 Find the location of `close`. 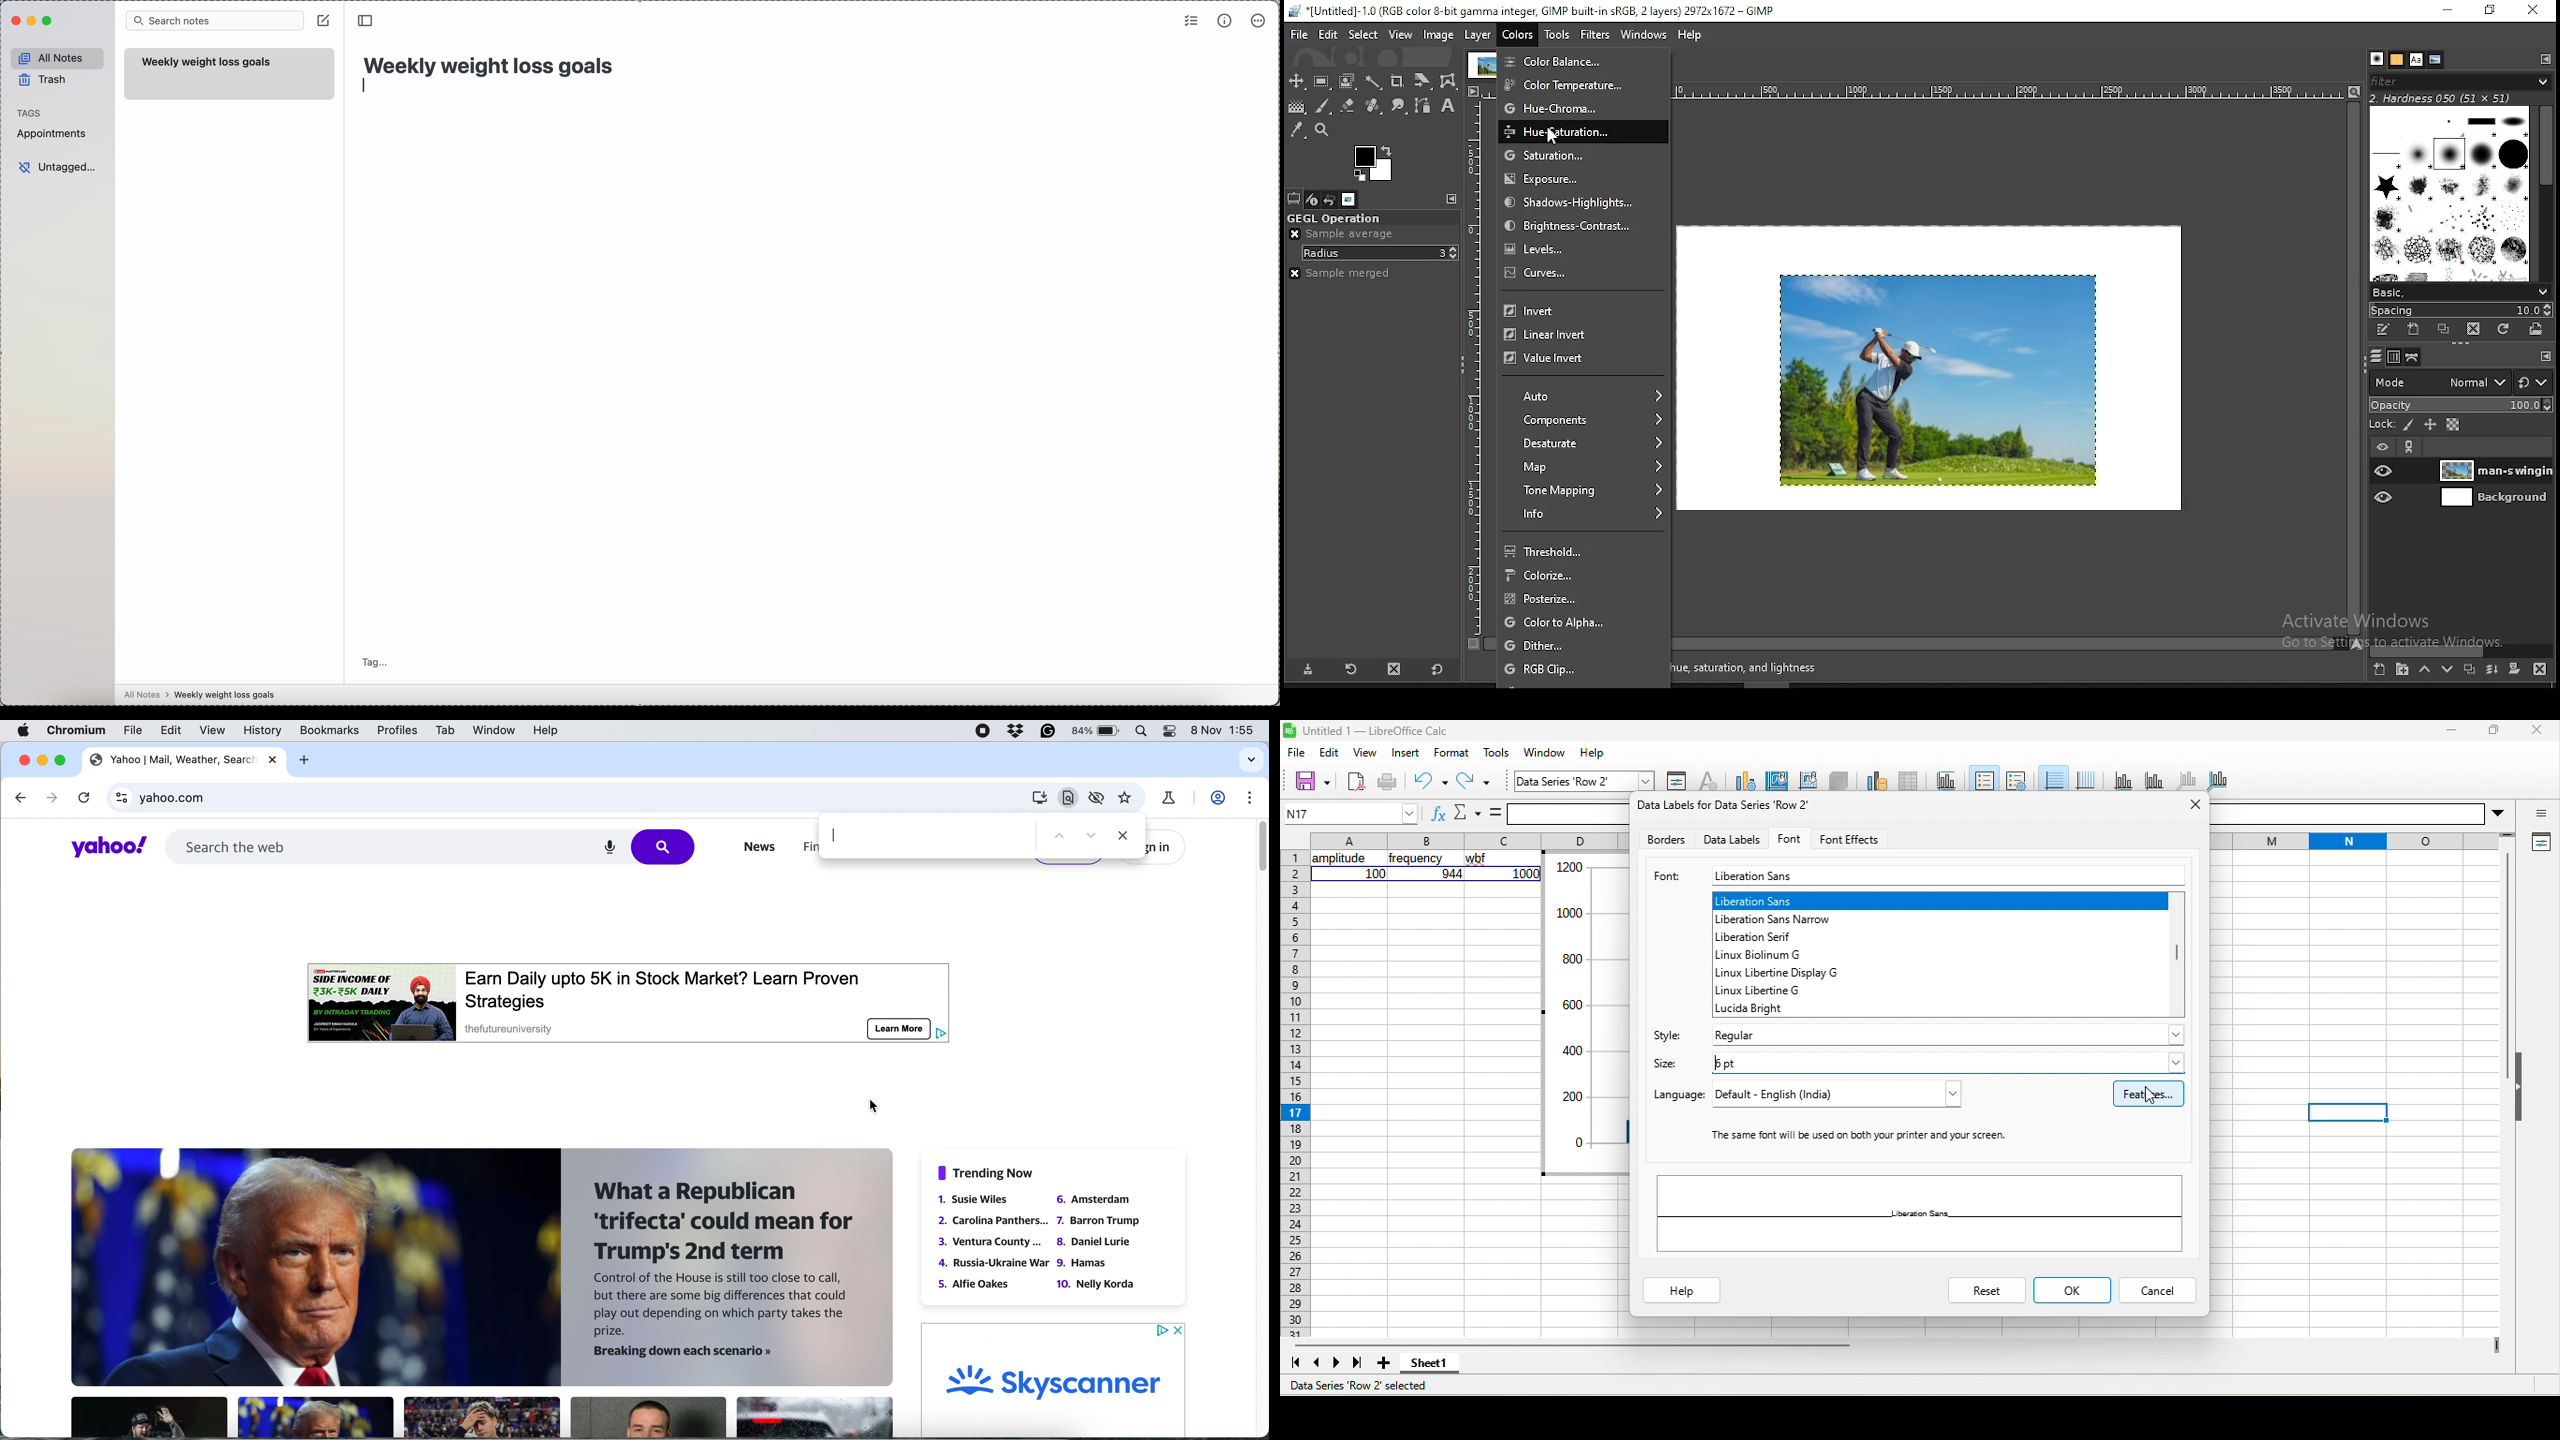

close is located at coordinates (274, 759).